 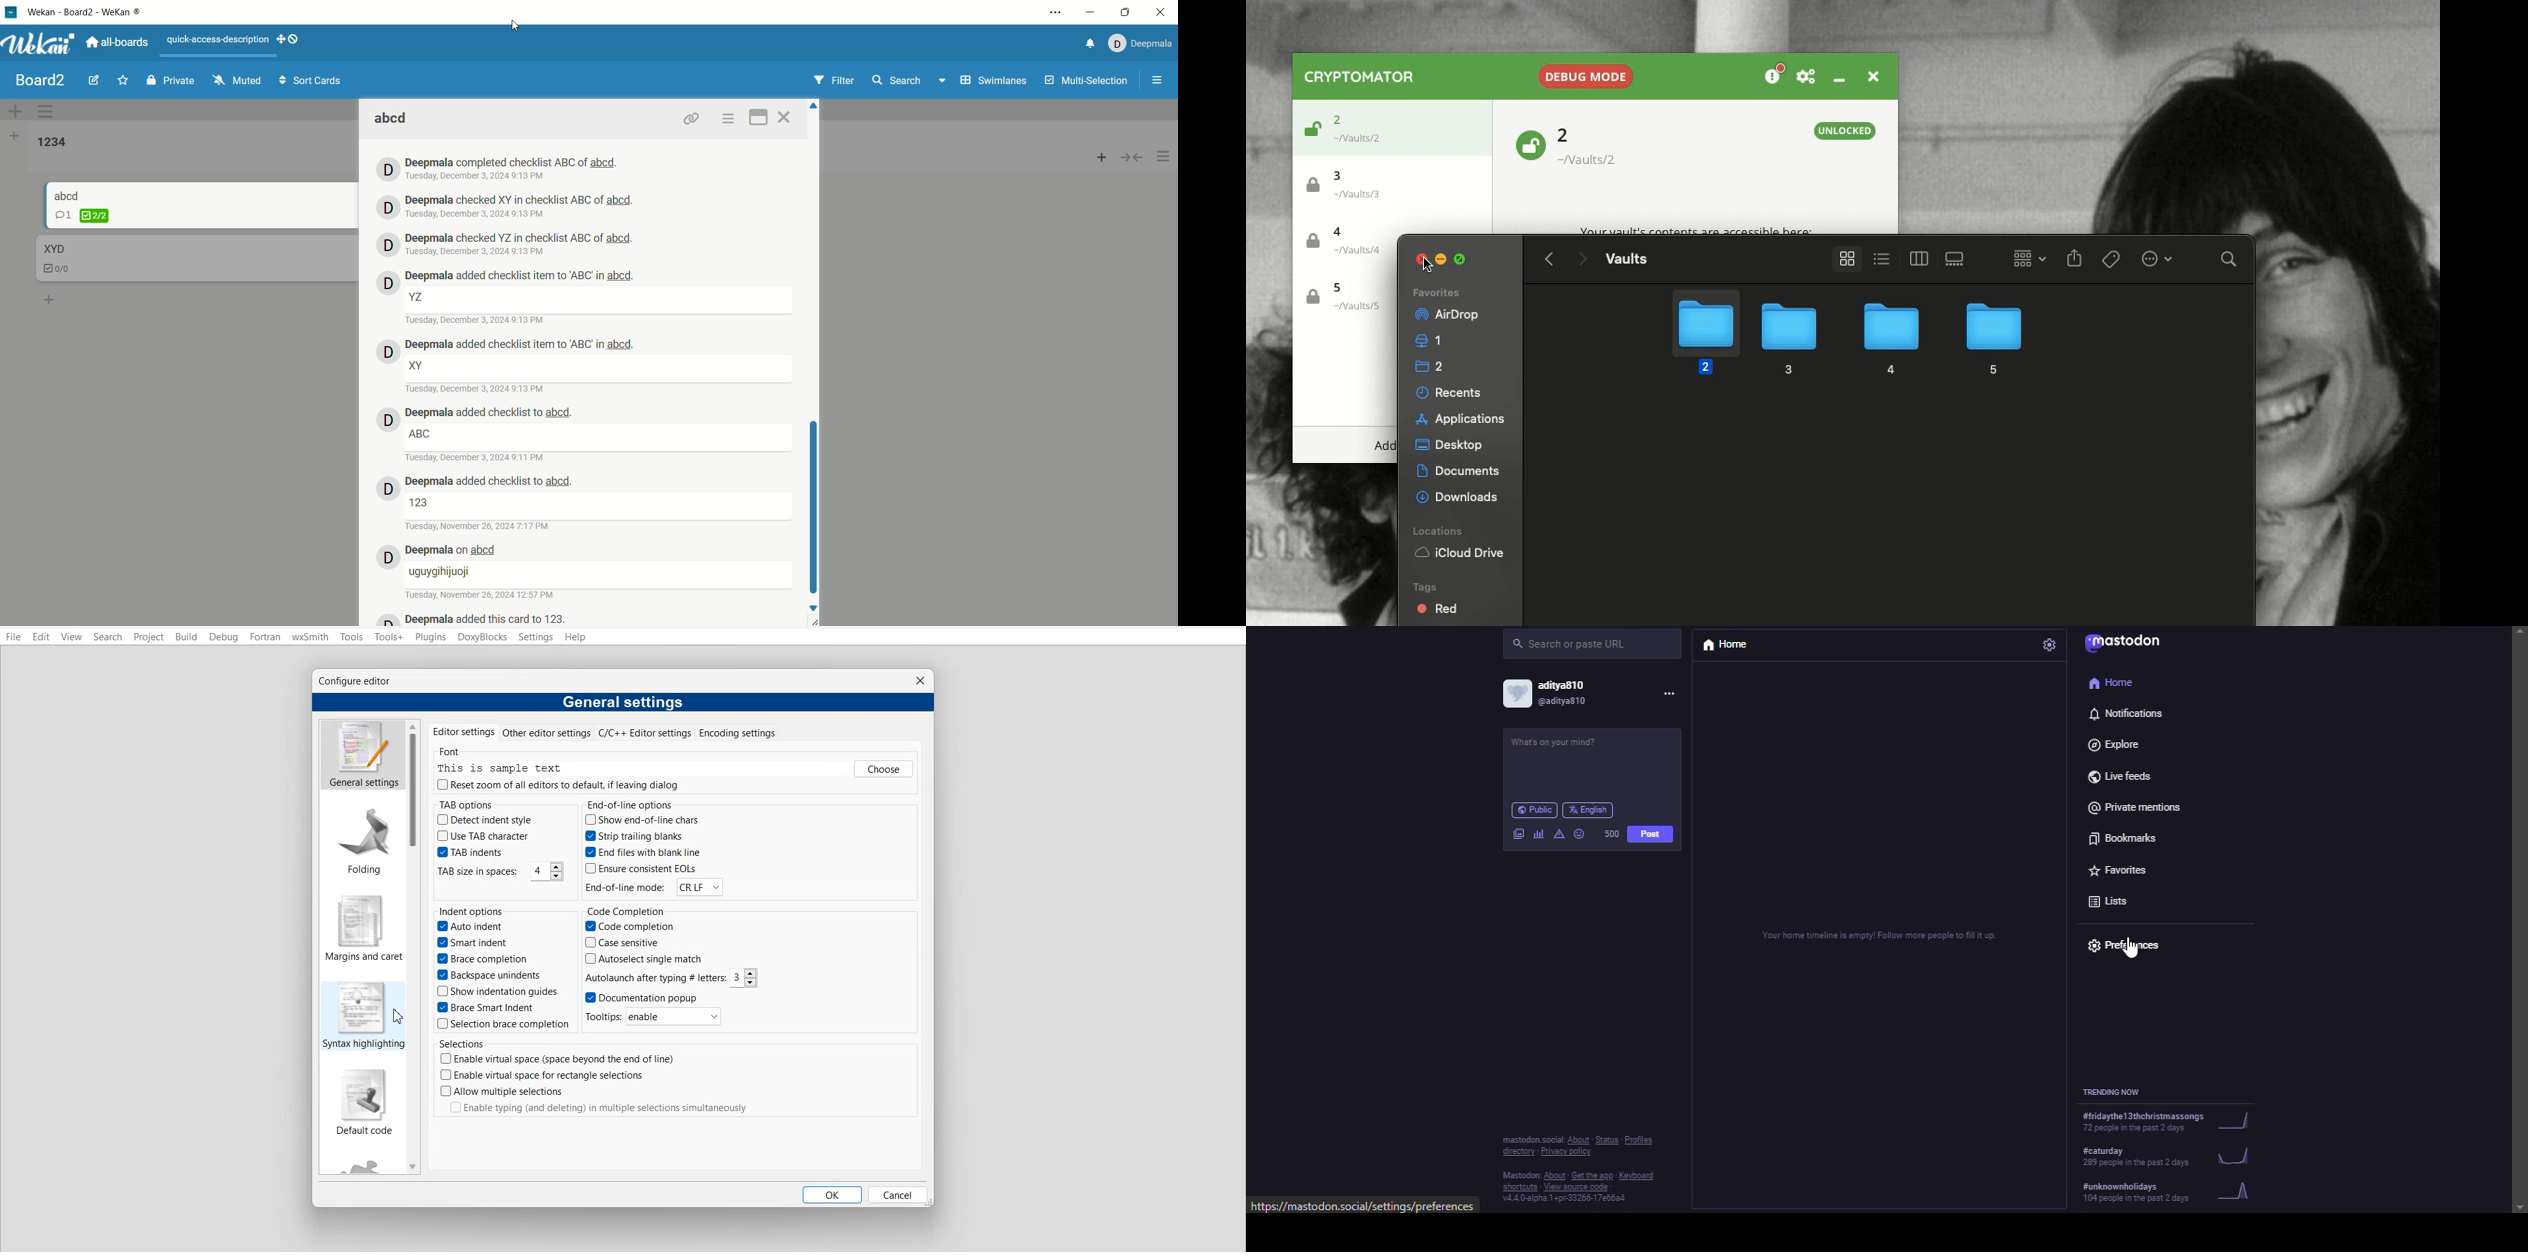 What do you see at coordinates (415, 947) in the screenshot?
I see `Vertical scroll bar` at bounding box center [415, 947].